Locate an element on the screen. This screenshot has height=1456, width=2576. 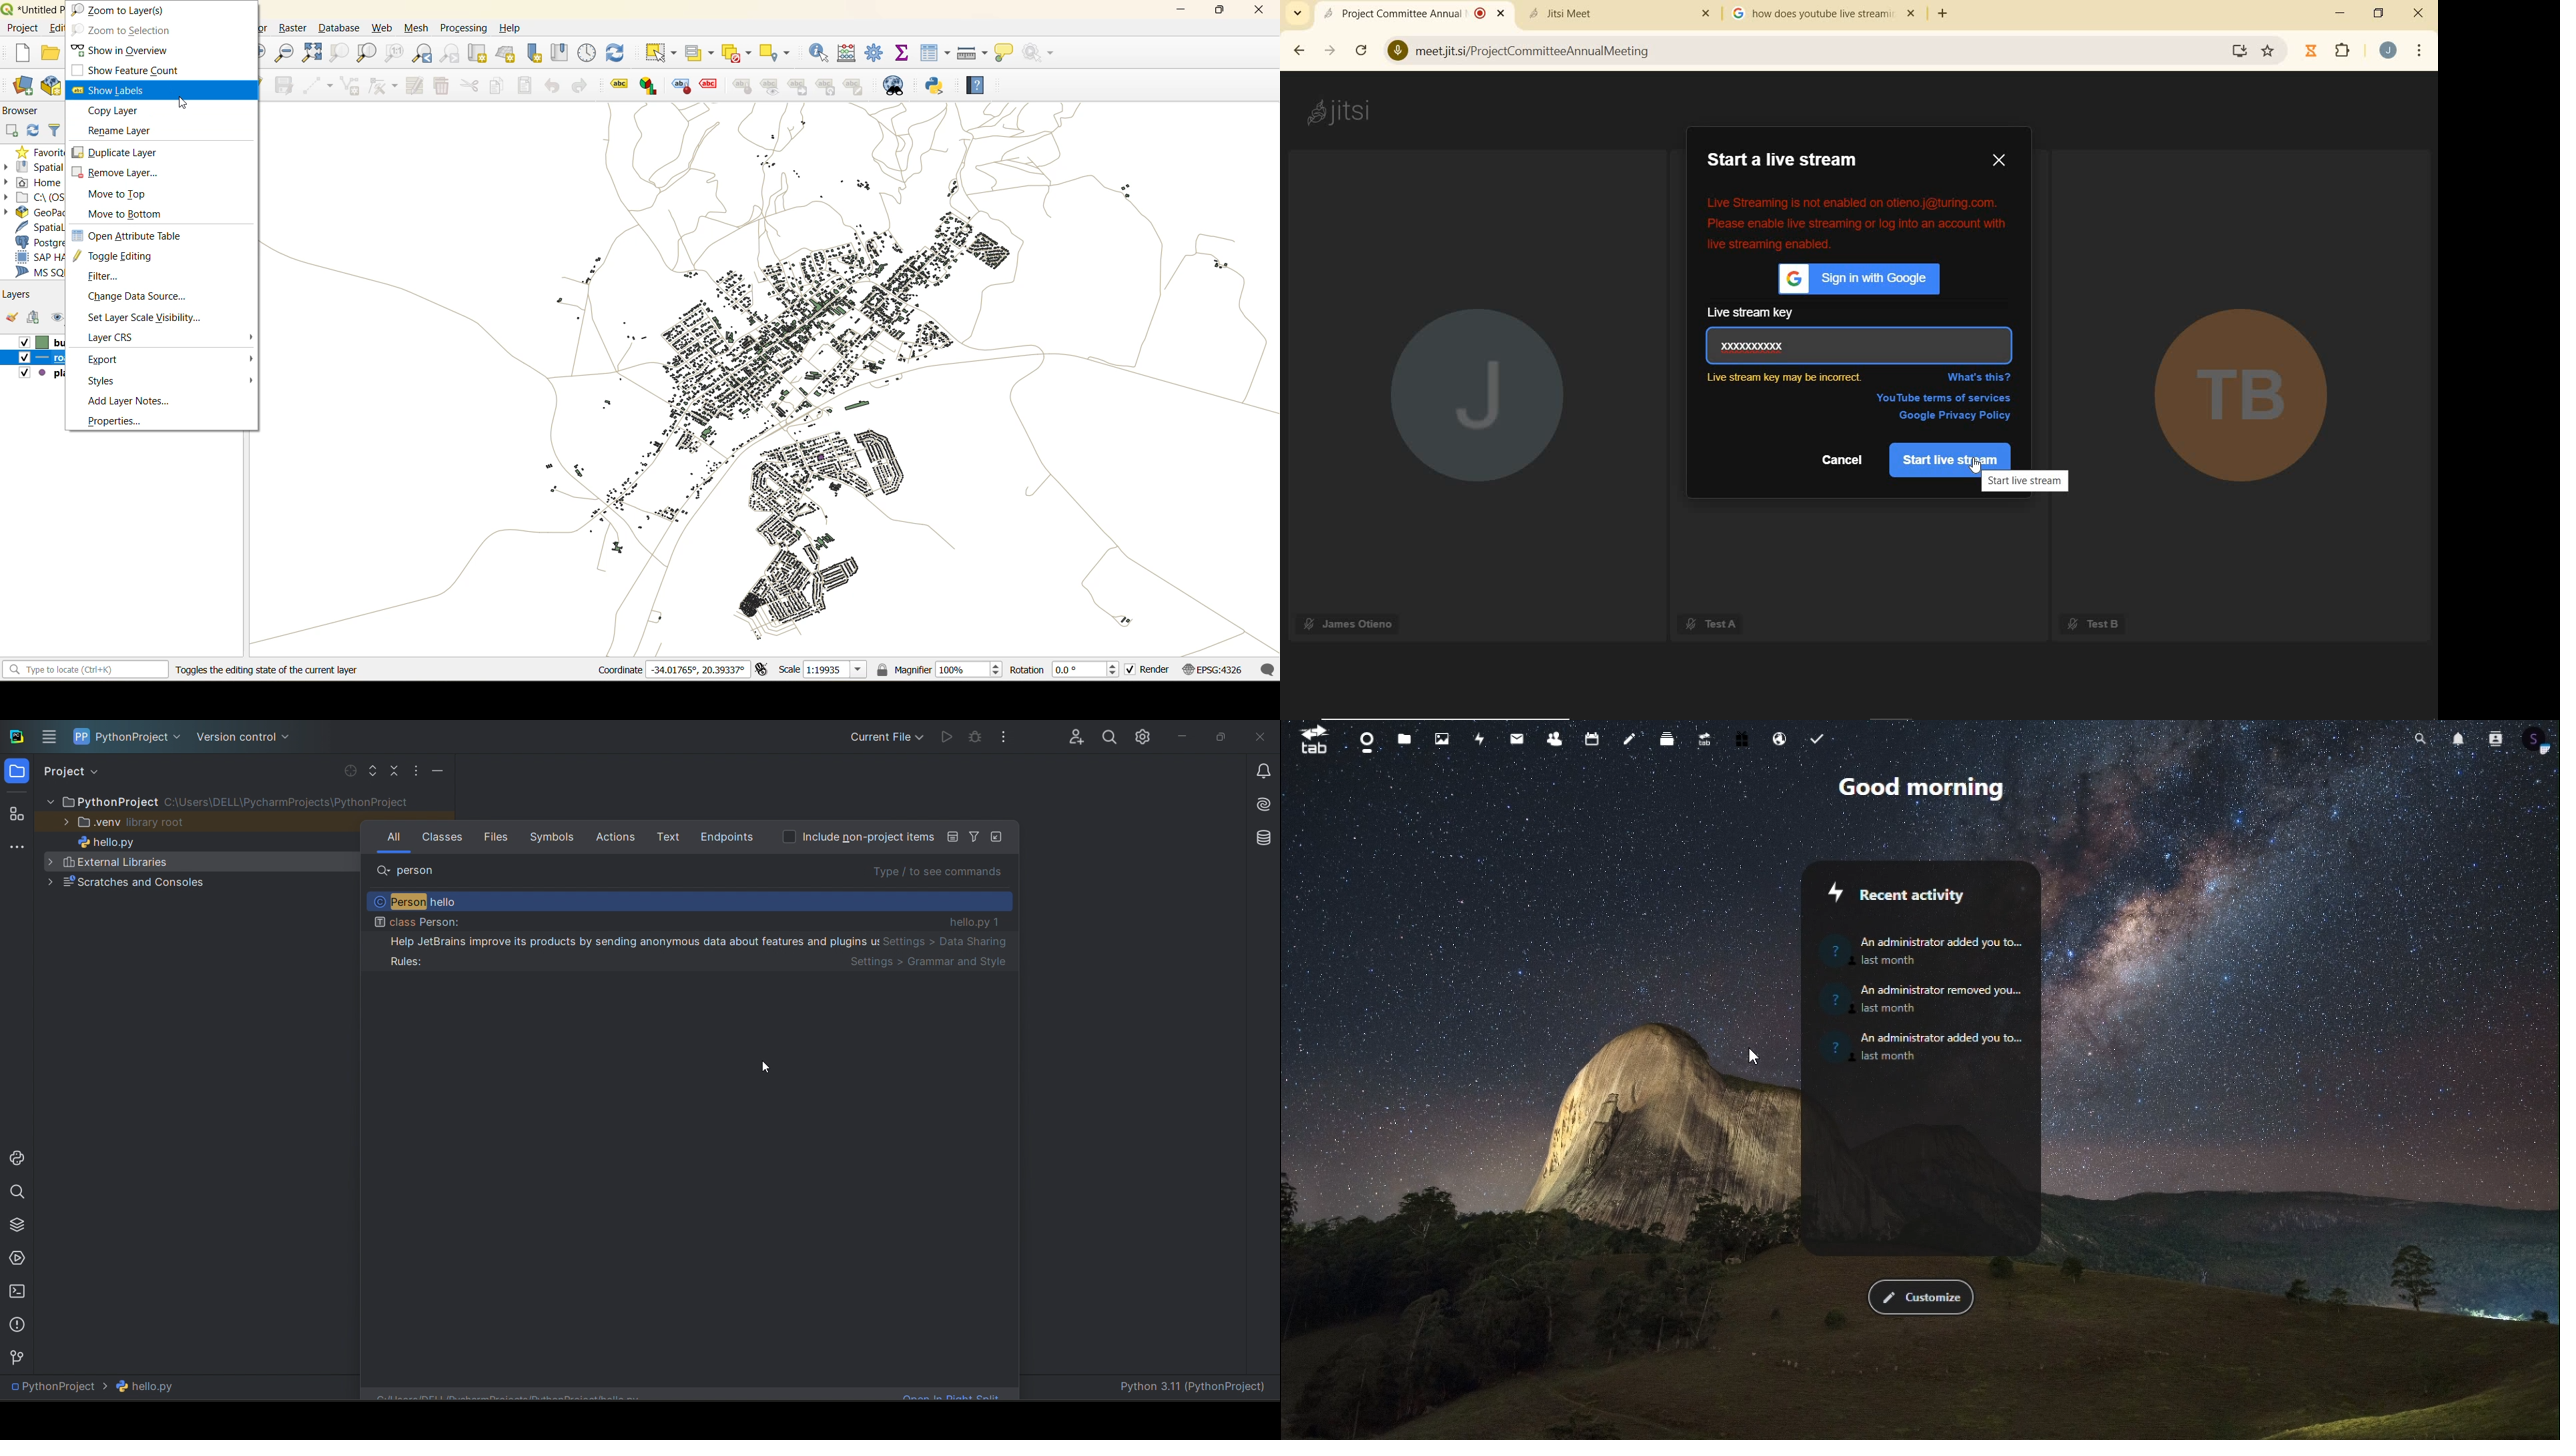
 is located at coordinates (1705, 14).